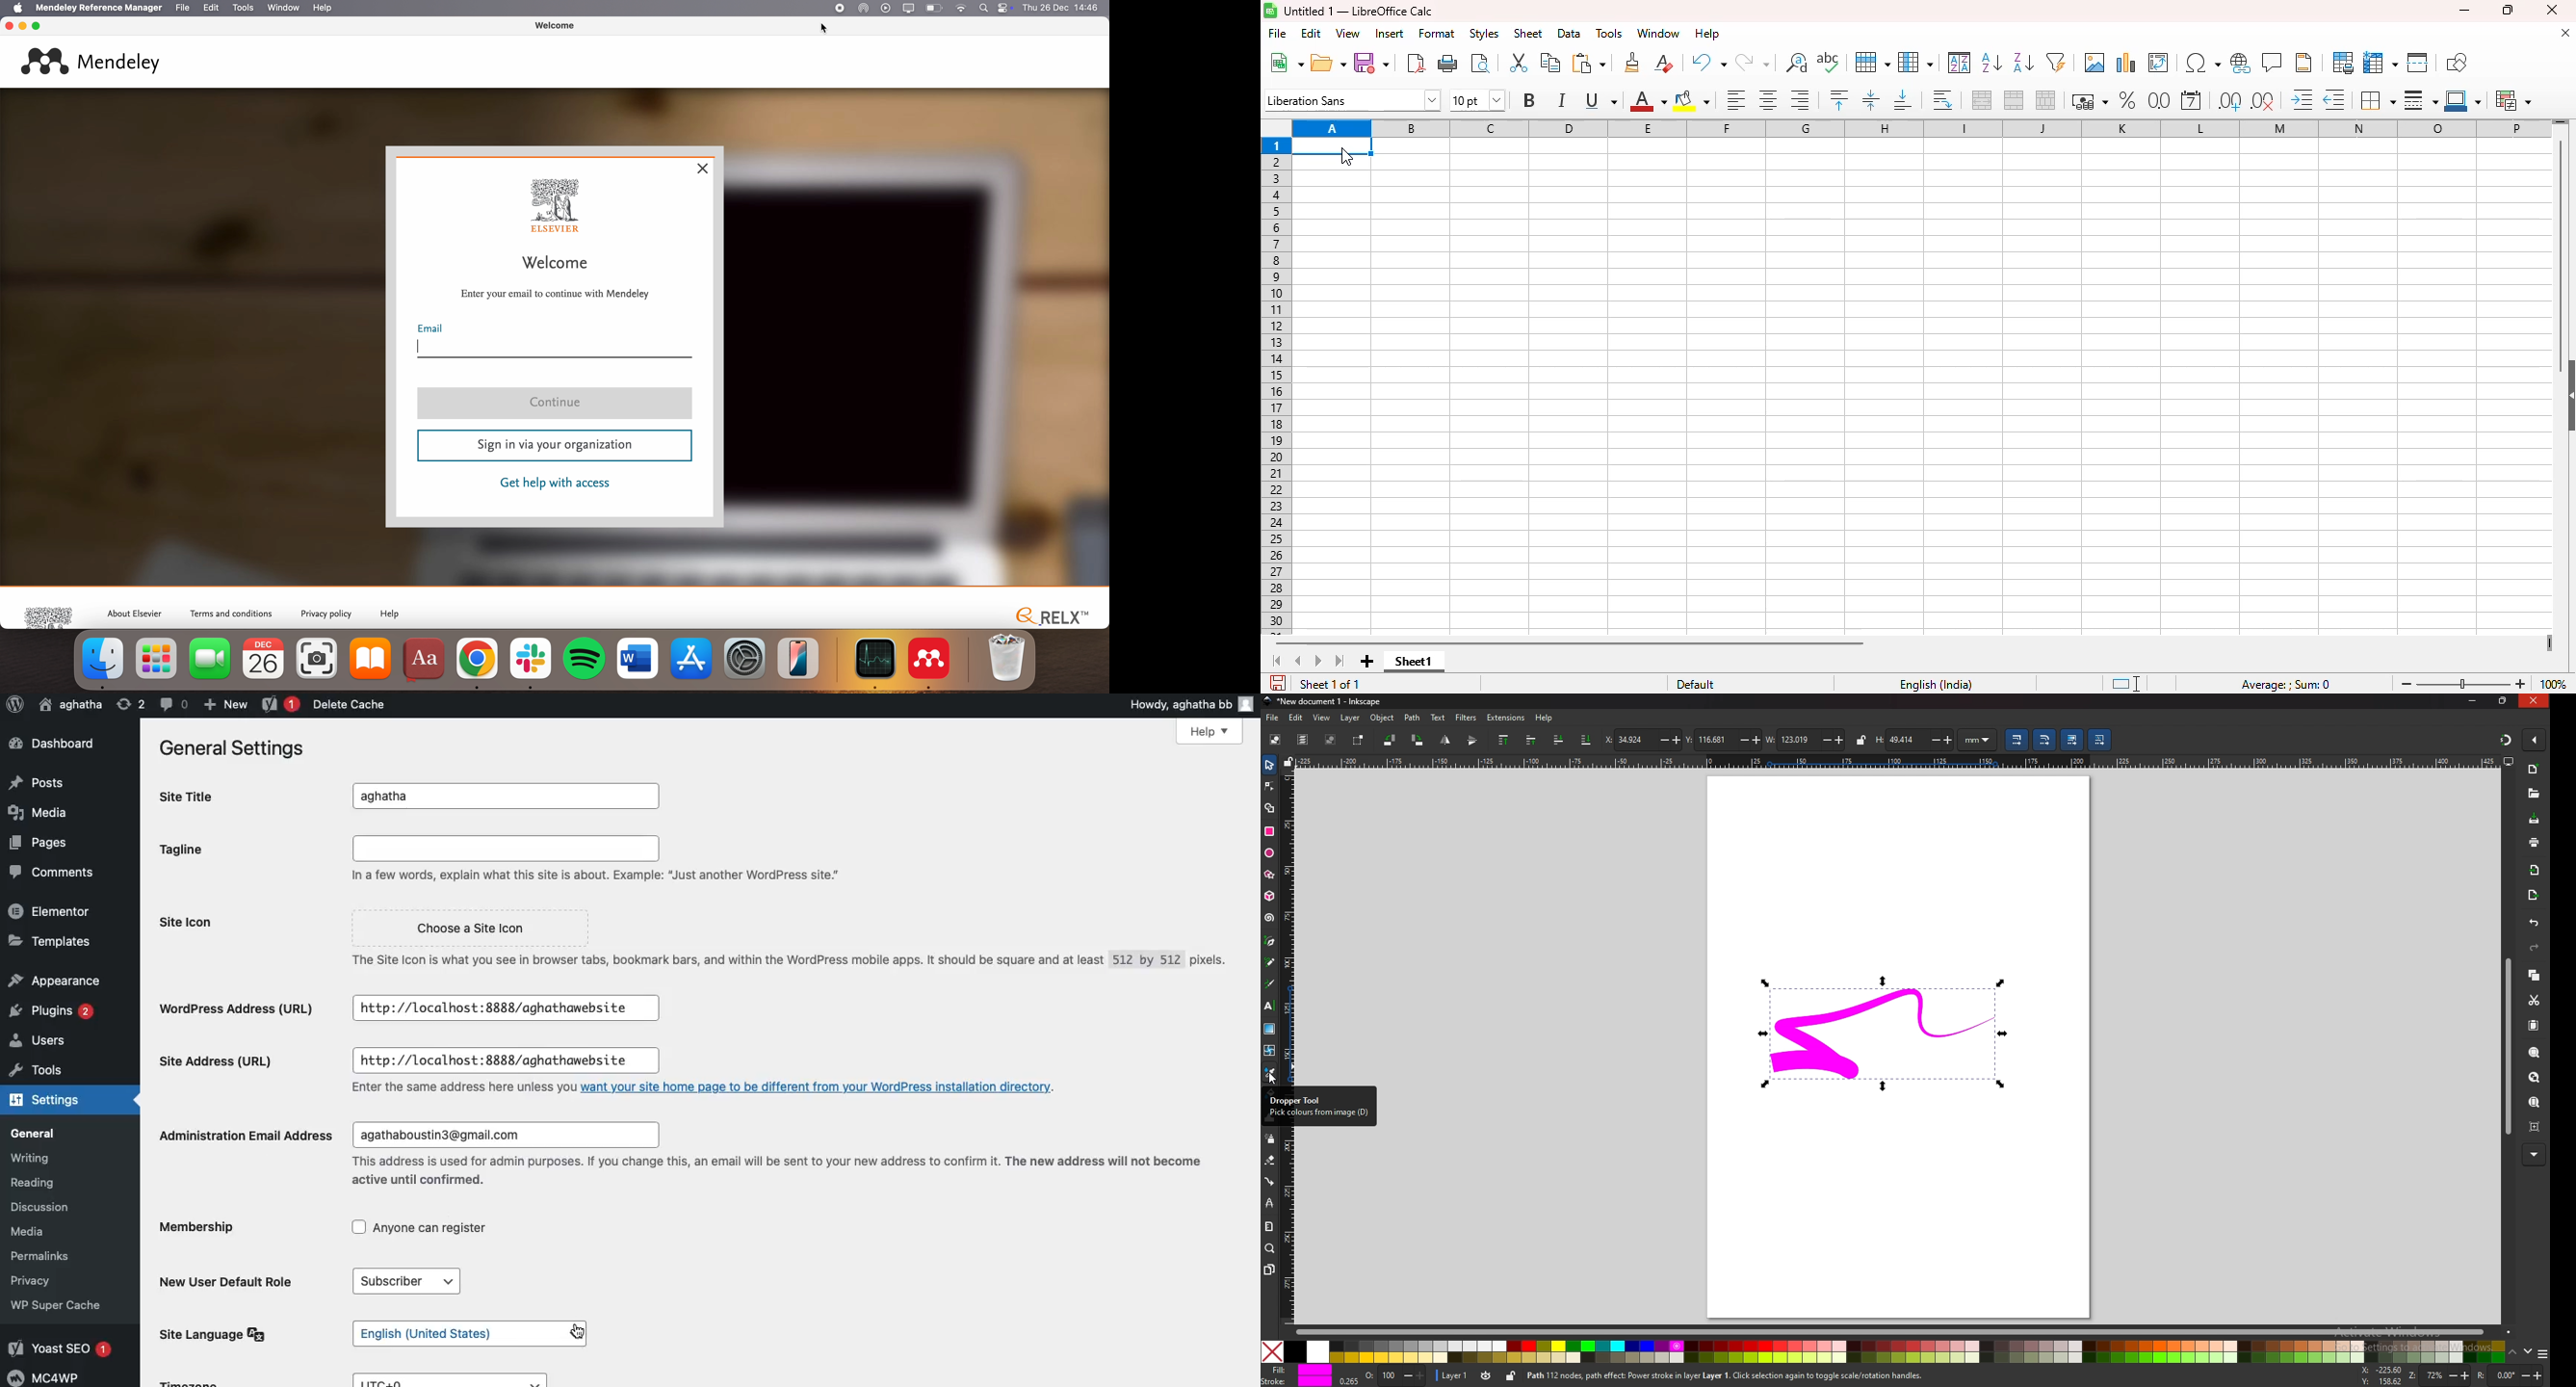 Image resolution: width=2576 pixels, height=1400 pixels. Describe the element at coordinates (1311, 34) in the screenshot. I see `edit` at that location.